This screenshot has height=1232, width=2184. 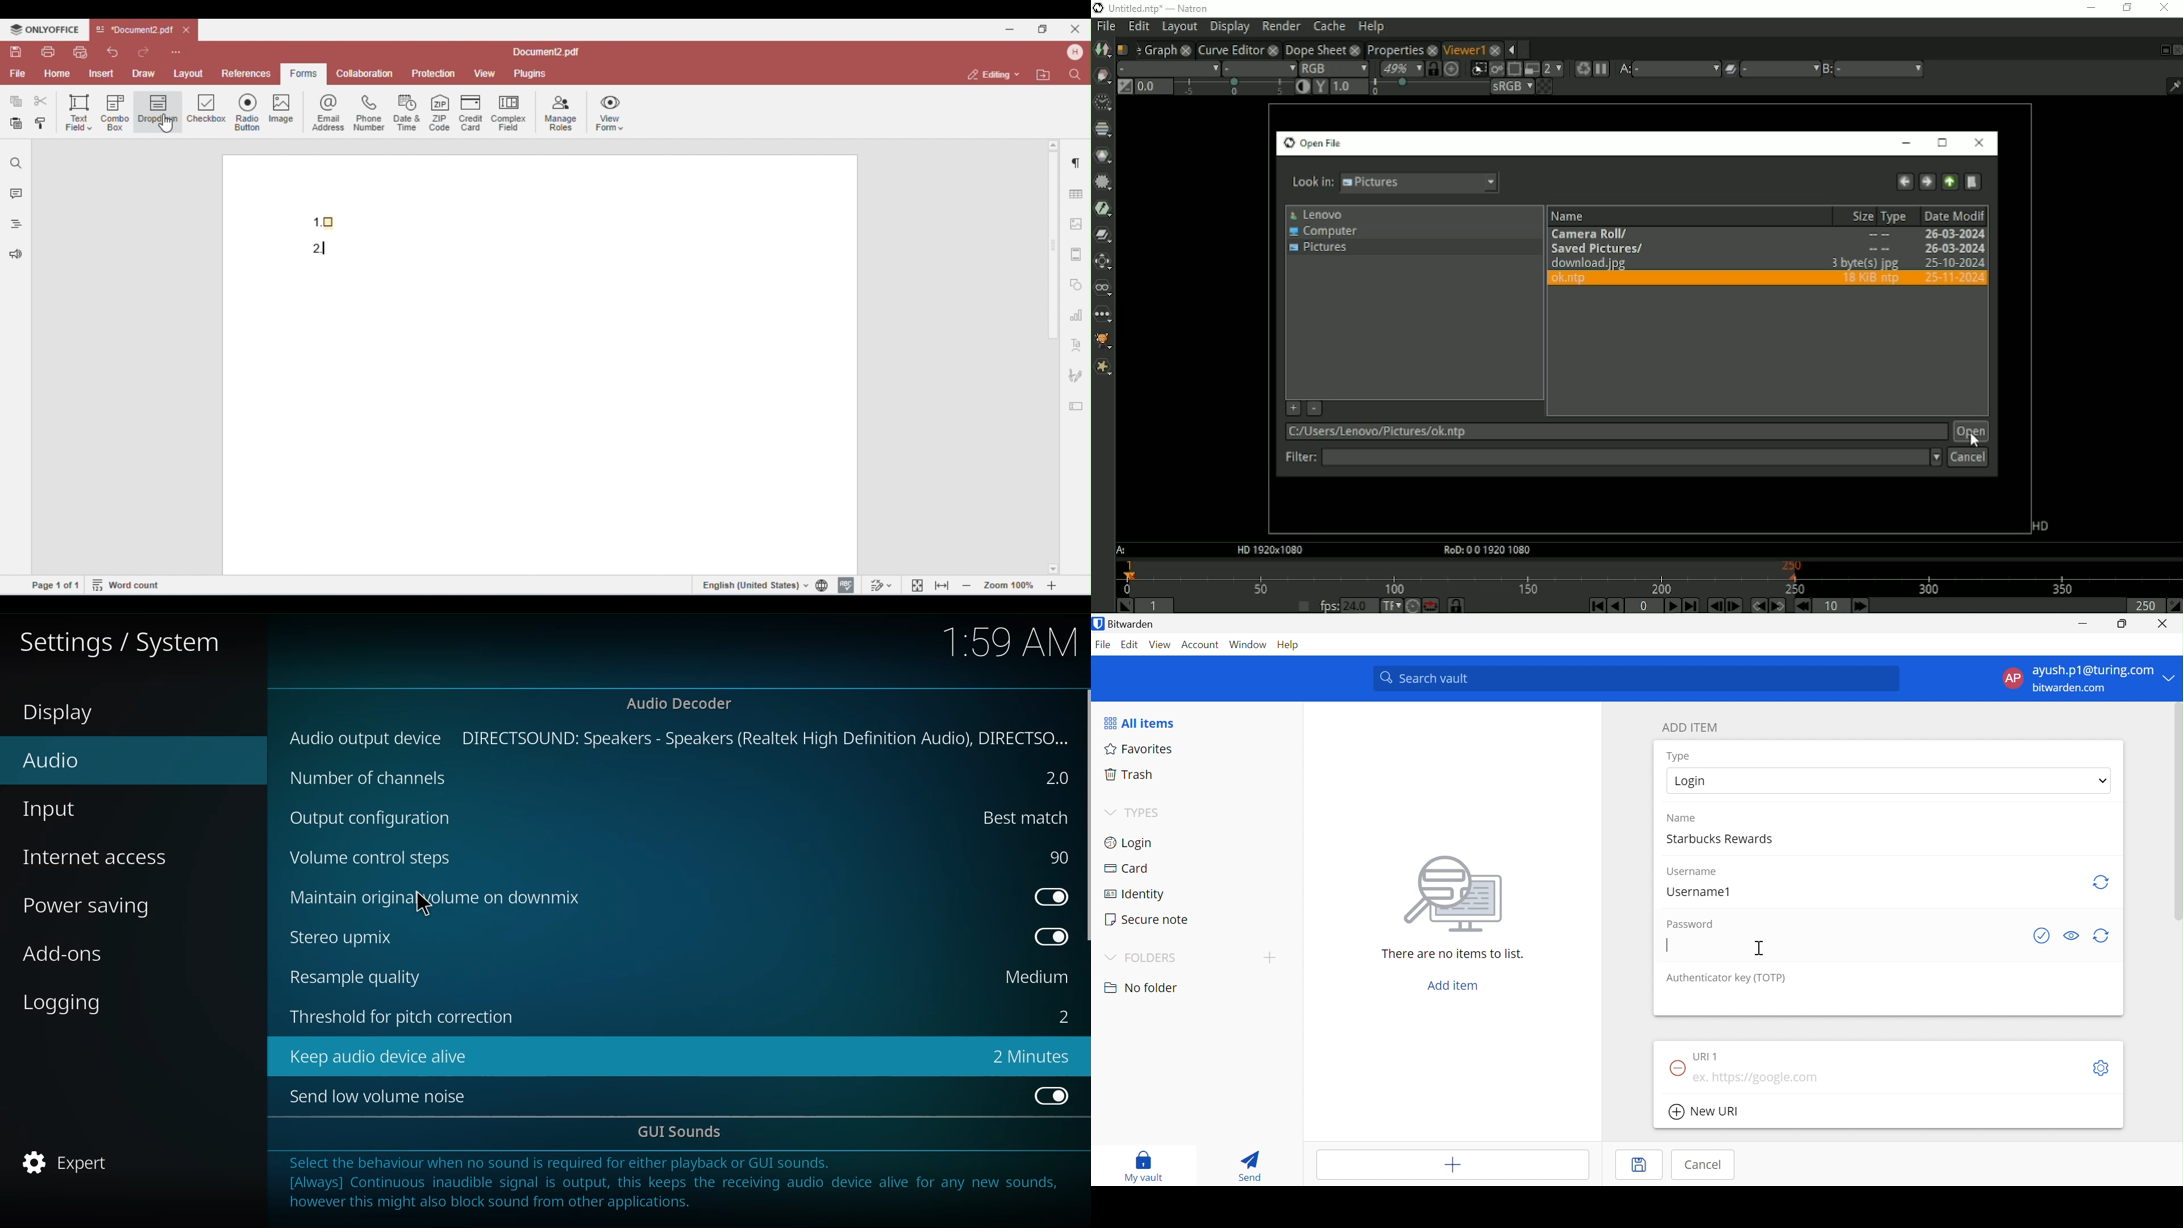 What do you see at coordinates (1706, 1166) in the screenshot?
I see `Cancel` at bounding box center [1706, 1166].